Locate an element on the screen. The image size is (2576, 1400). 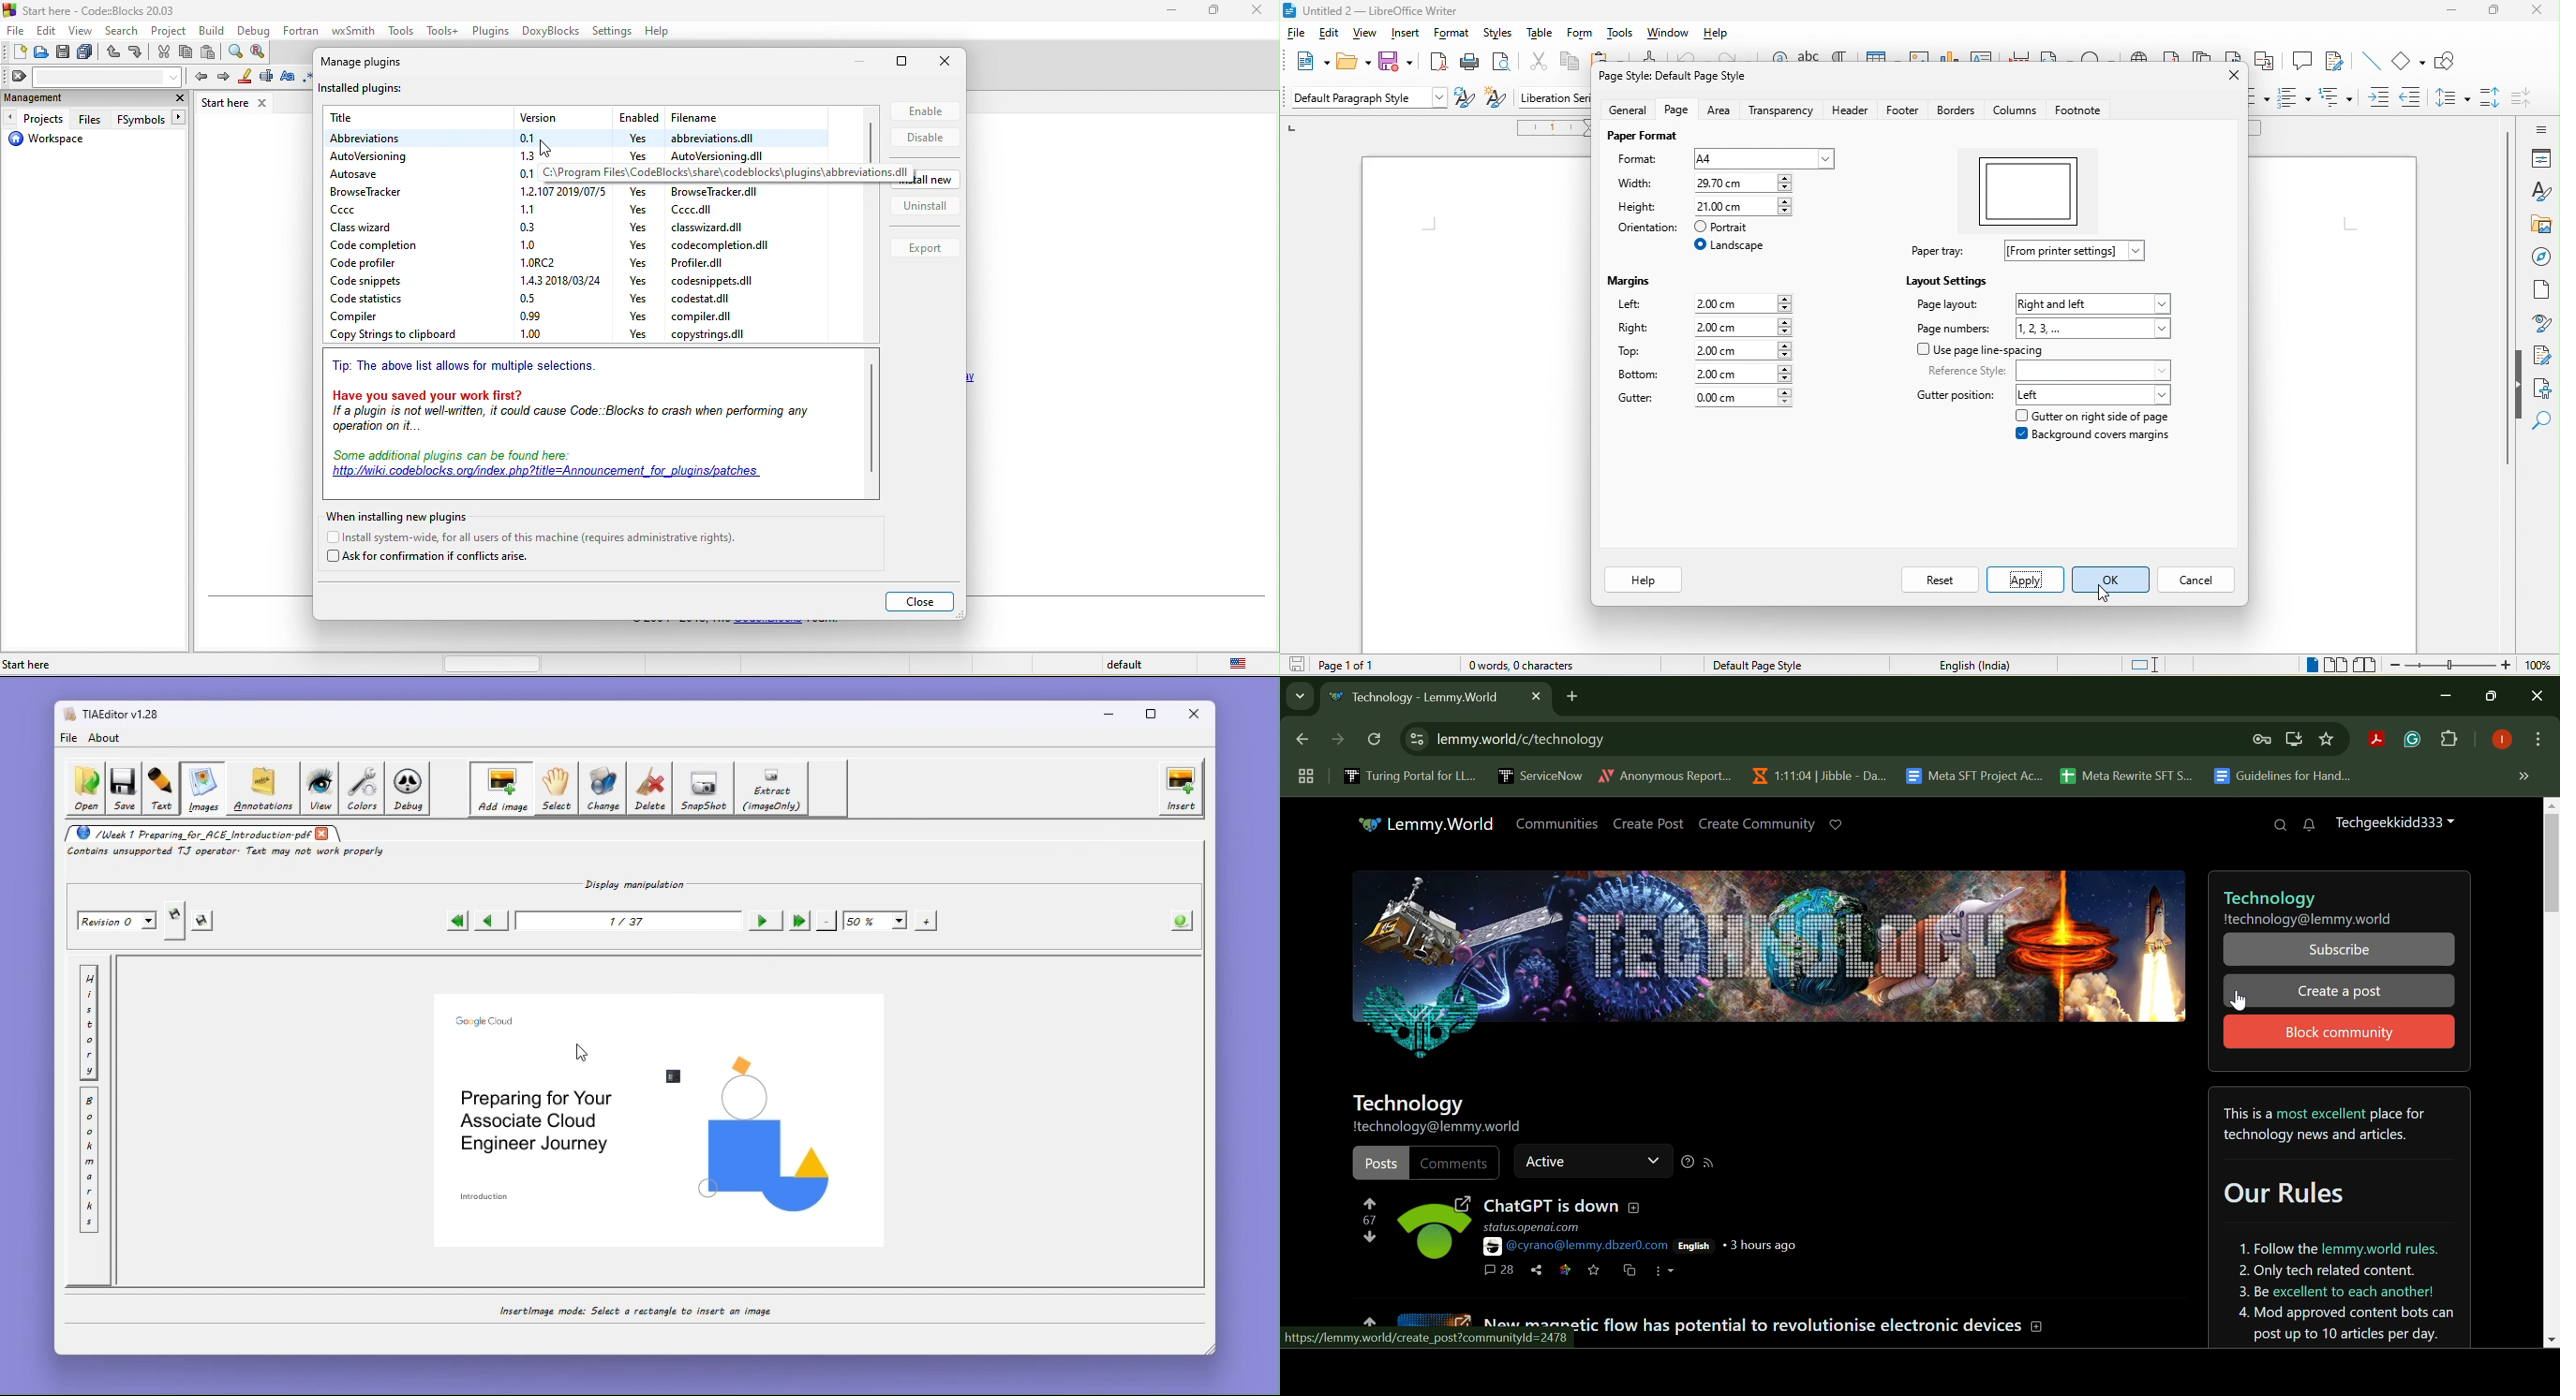
select landscape orientation is located at coordinates (1734, 247).